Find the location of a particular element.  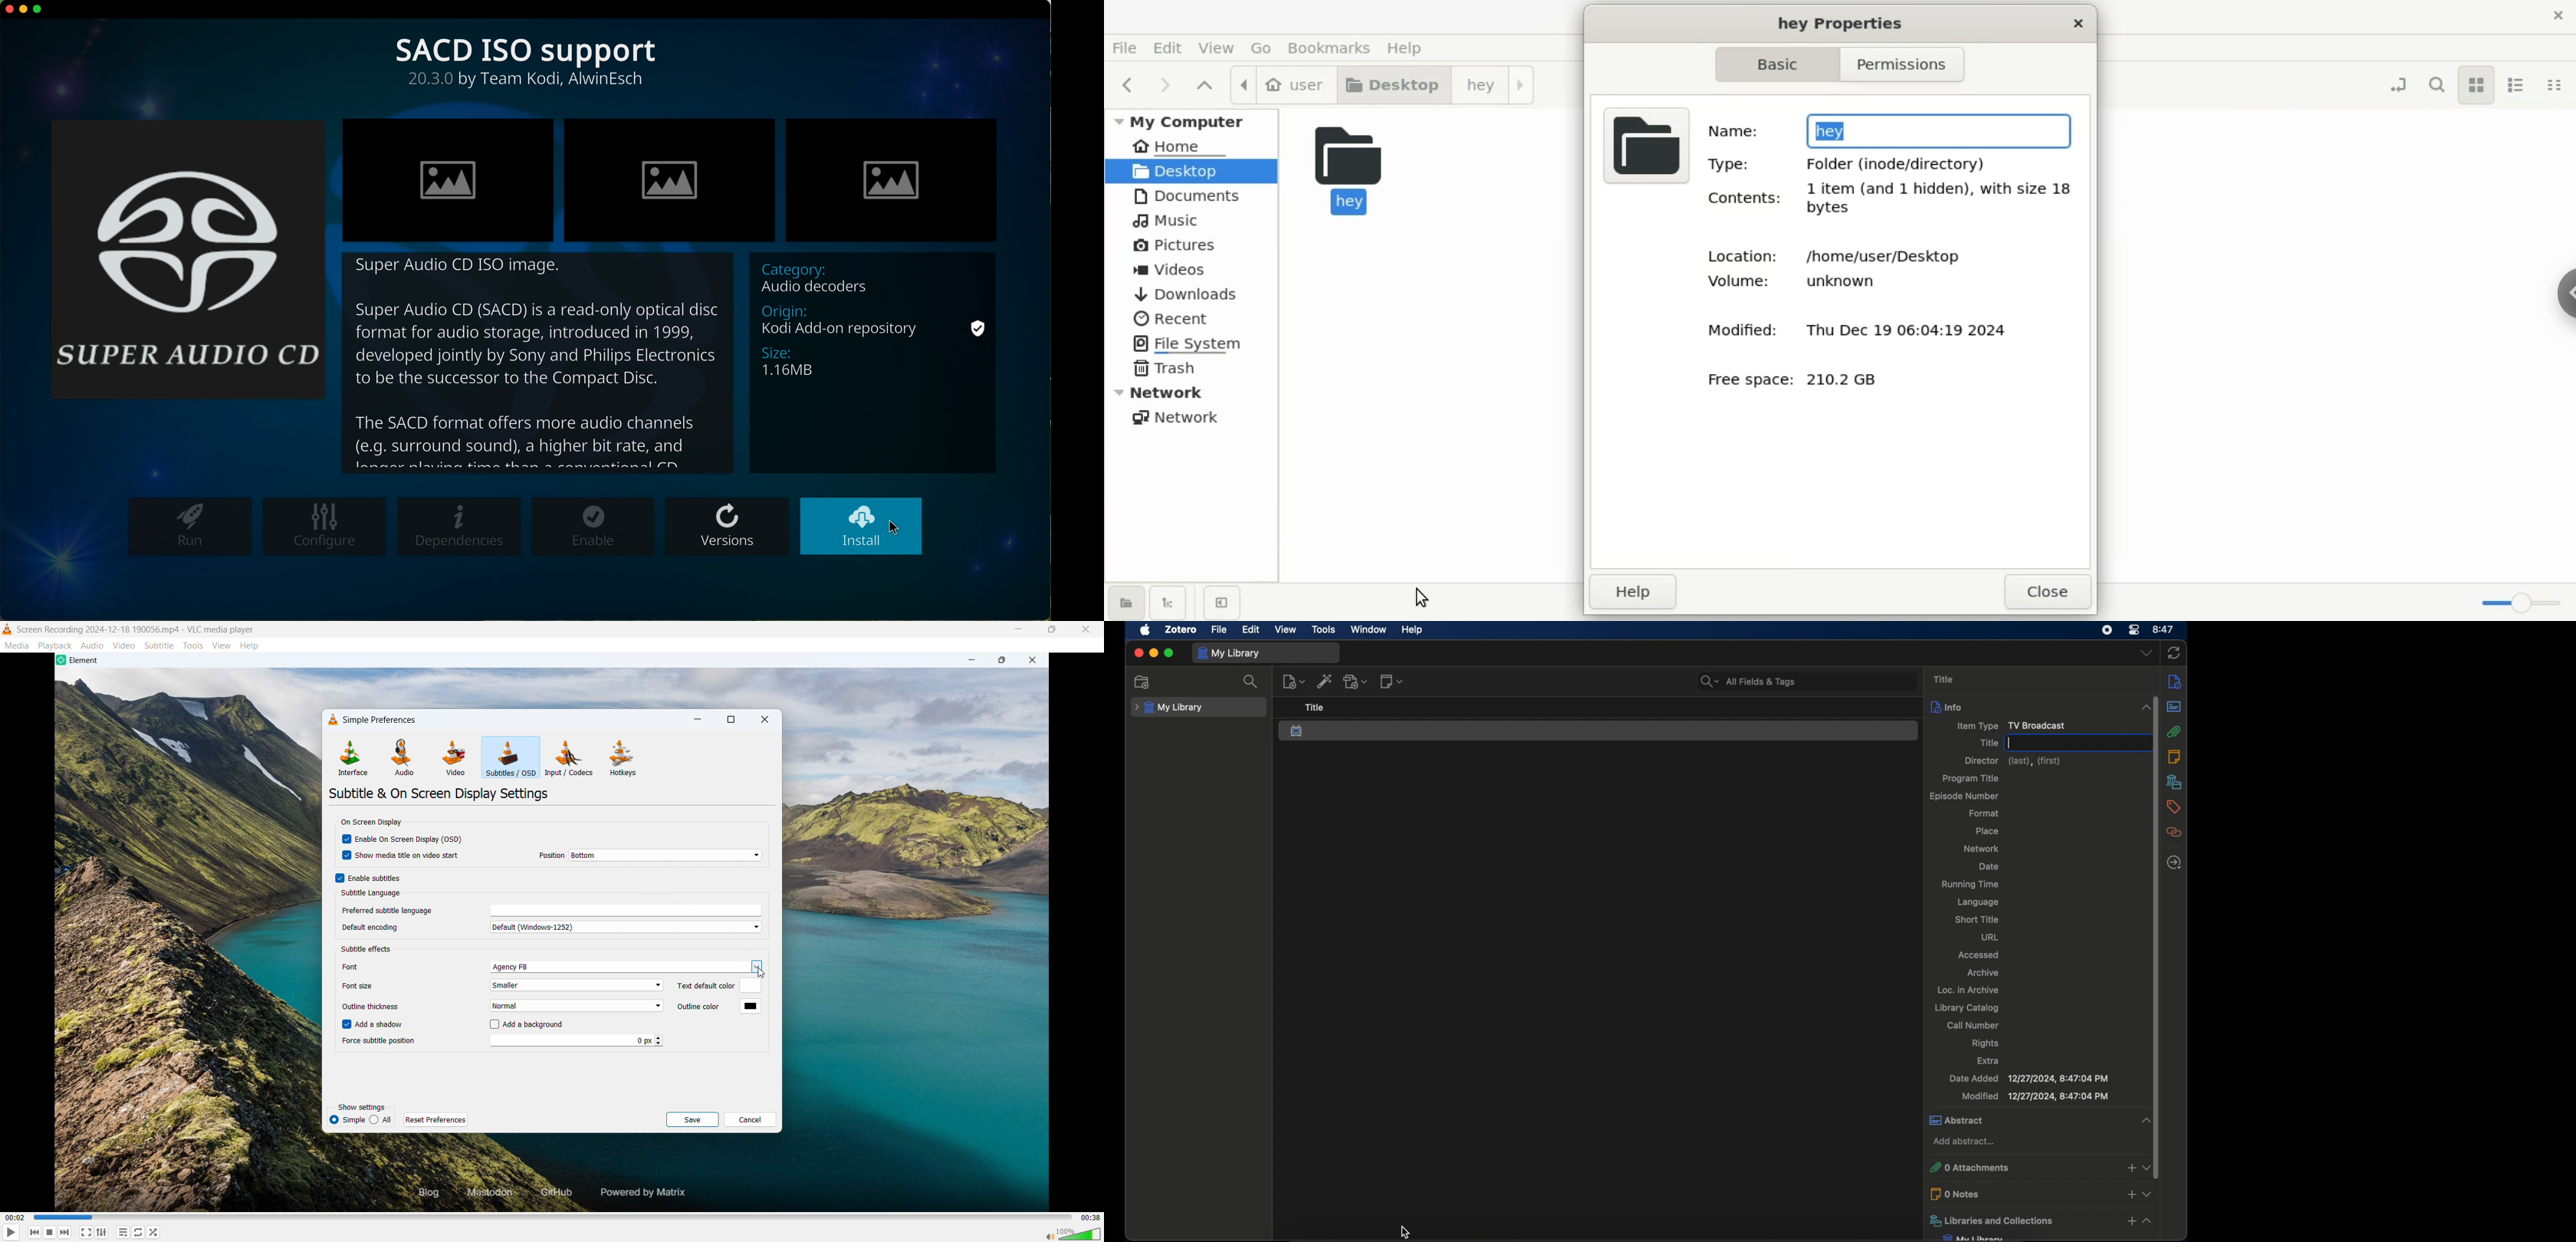

show settings is located at coordinates (362, 1107).